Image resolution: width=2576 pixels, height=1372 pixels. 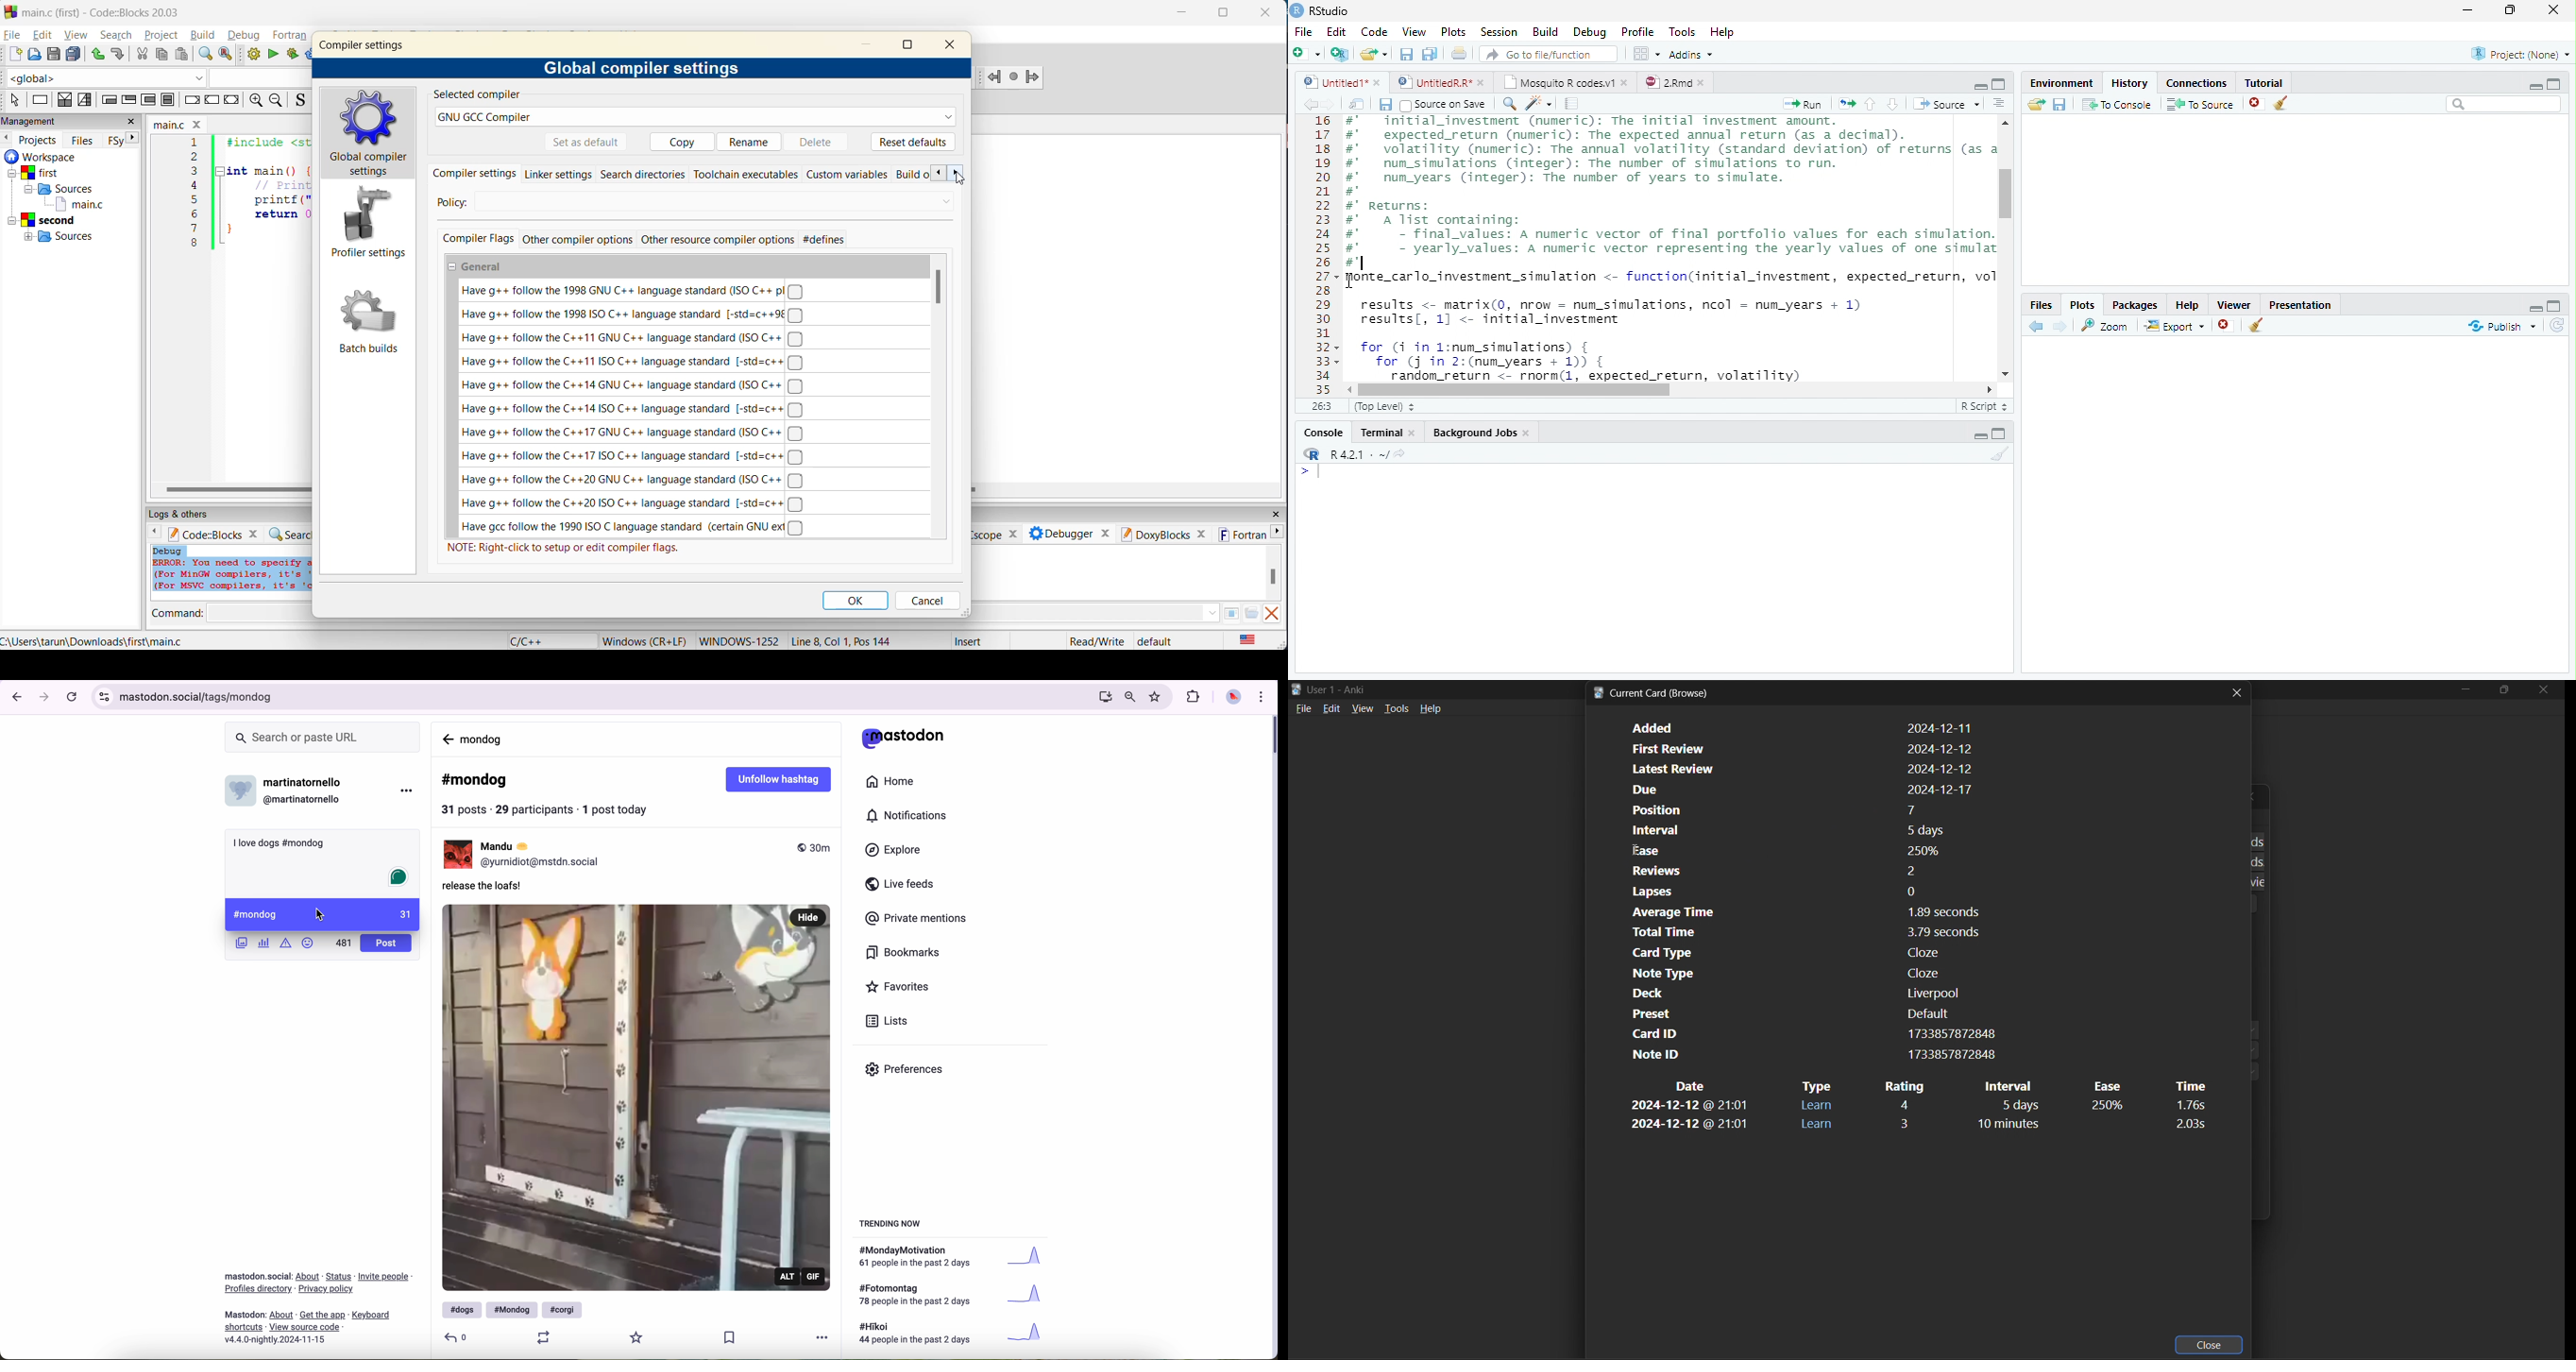 What do you see at coordinates (150, 101) in the screenshot?
I see `counting loop` at bounding box center [150, 101].